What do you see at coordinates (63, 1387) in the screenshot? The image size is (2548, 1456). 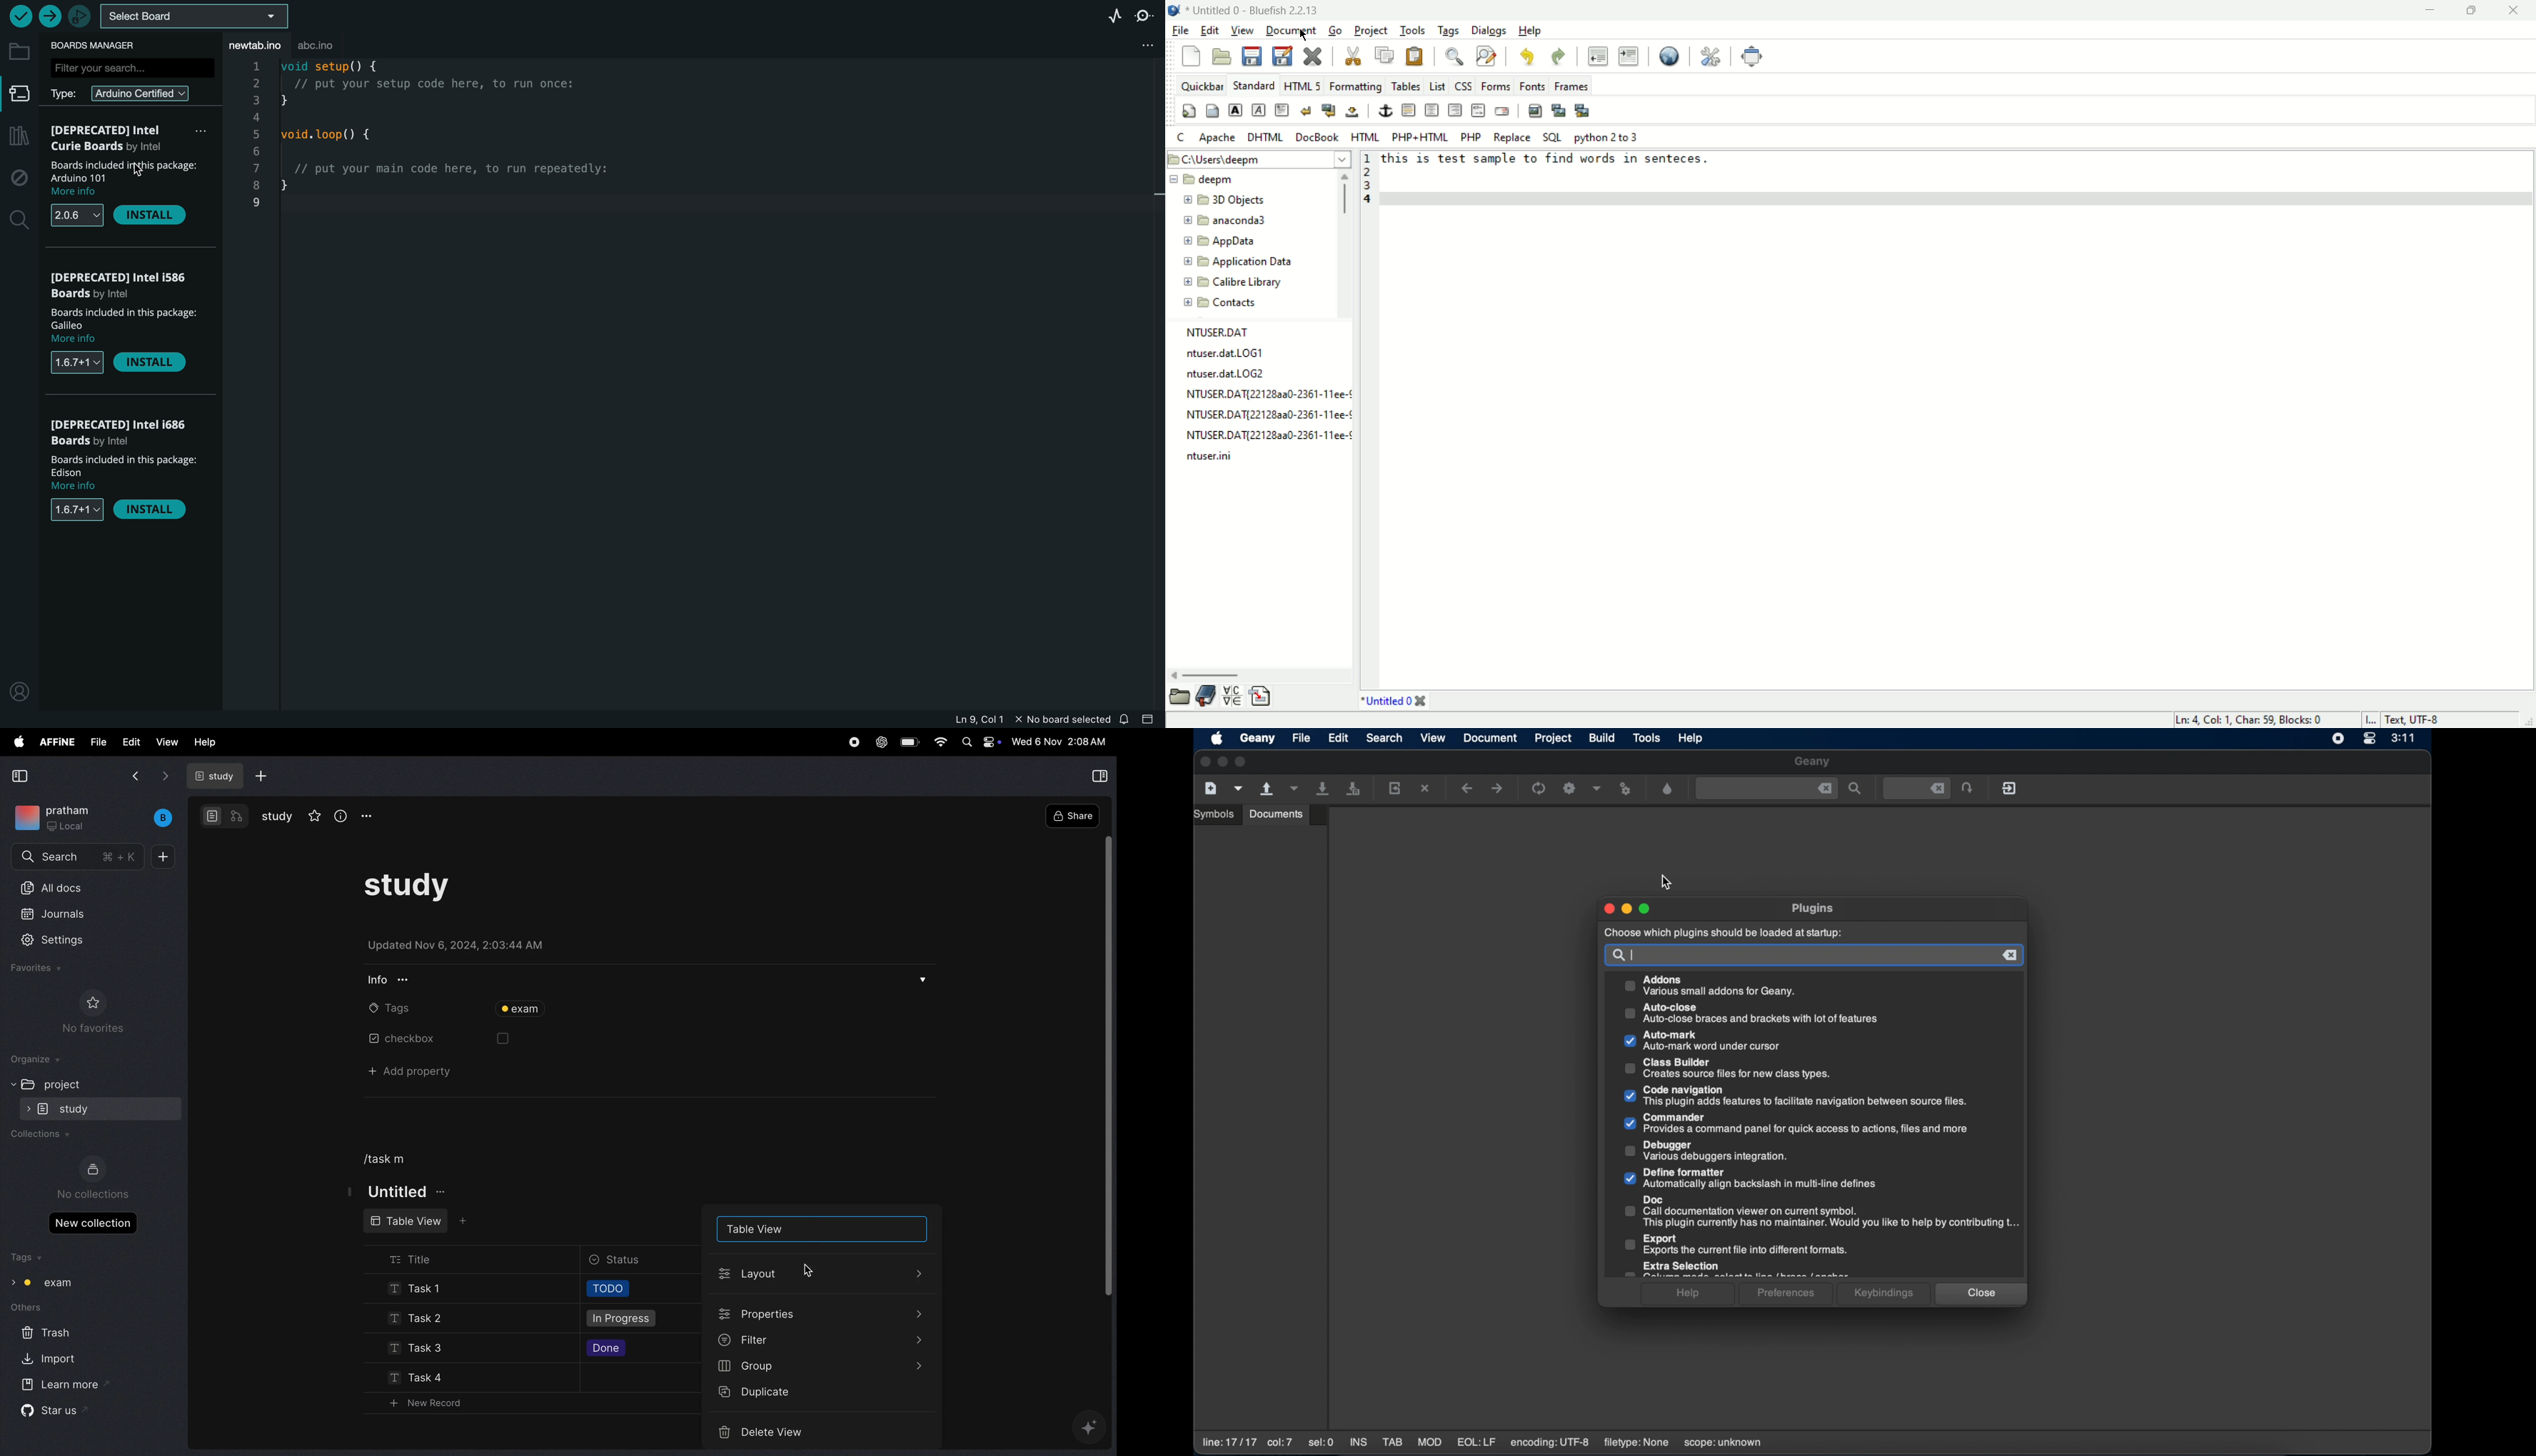 I see `learn more` at bounding box center [63, 1387].